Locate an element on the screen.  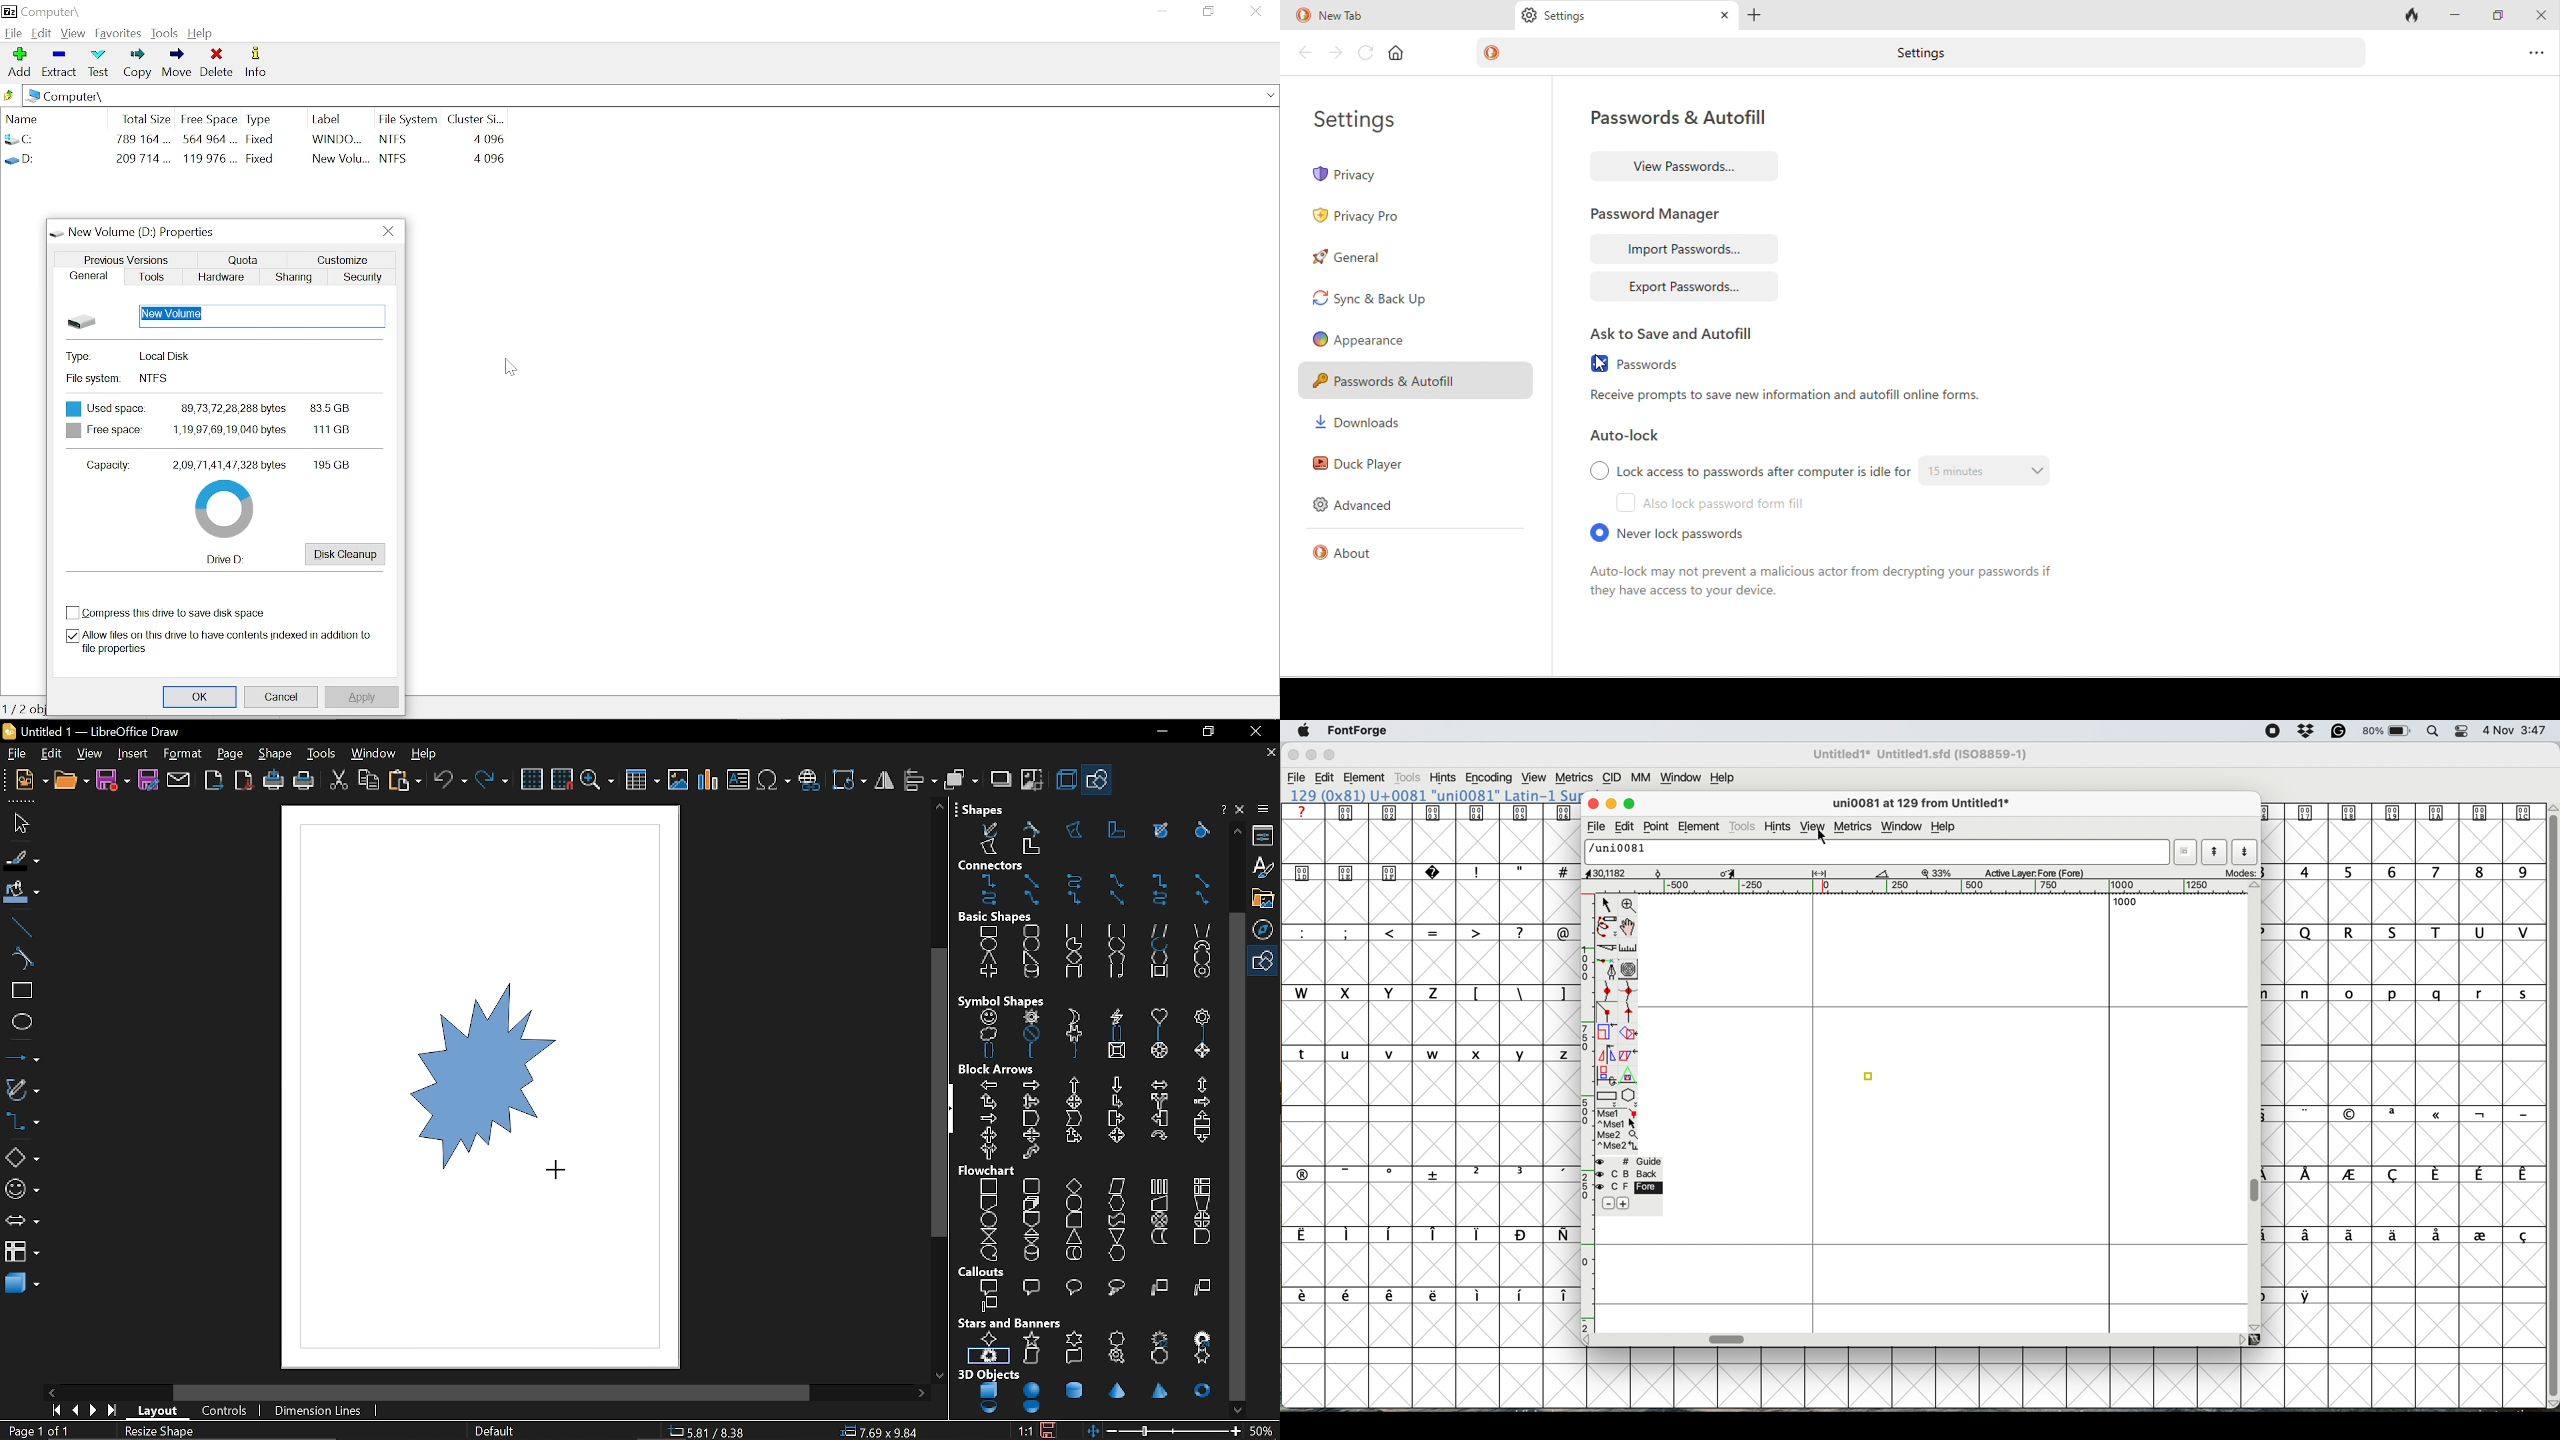
open is located at coordinates (72, 782).